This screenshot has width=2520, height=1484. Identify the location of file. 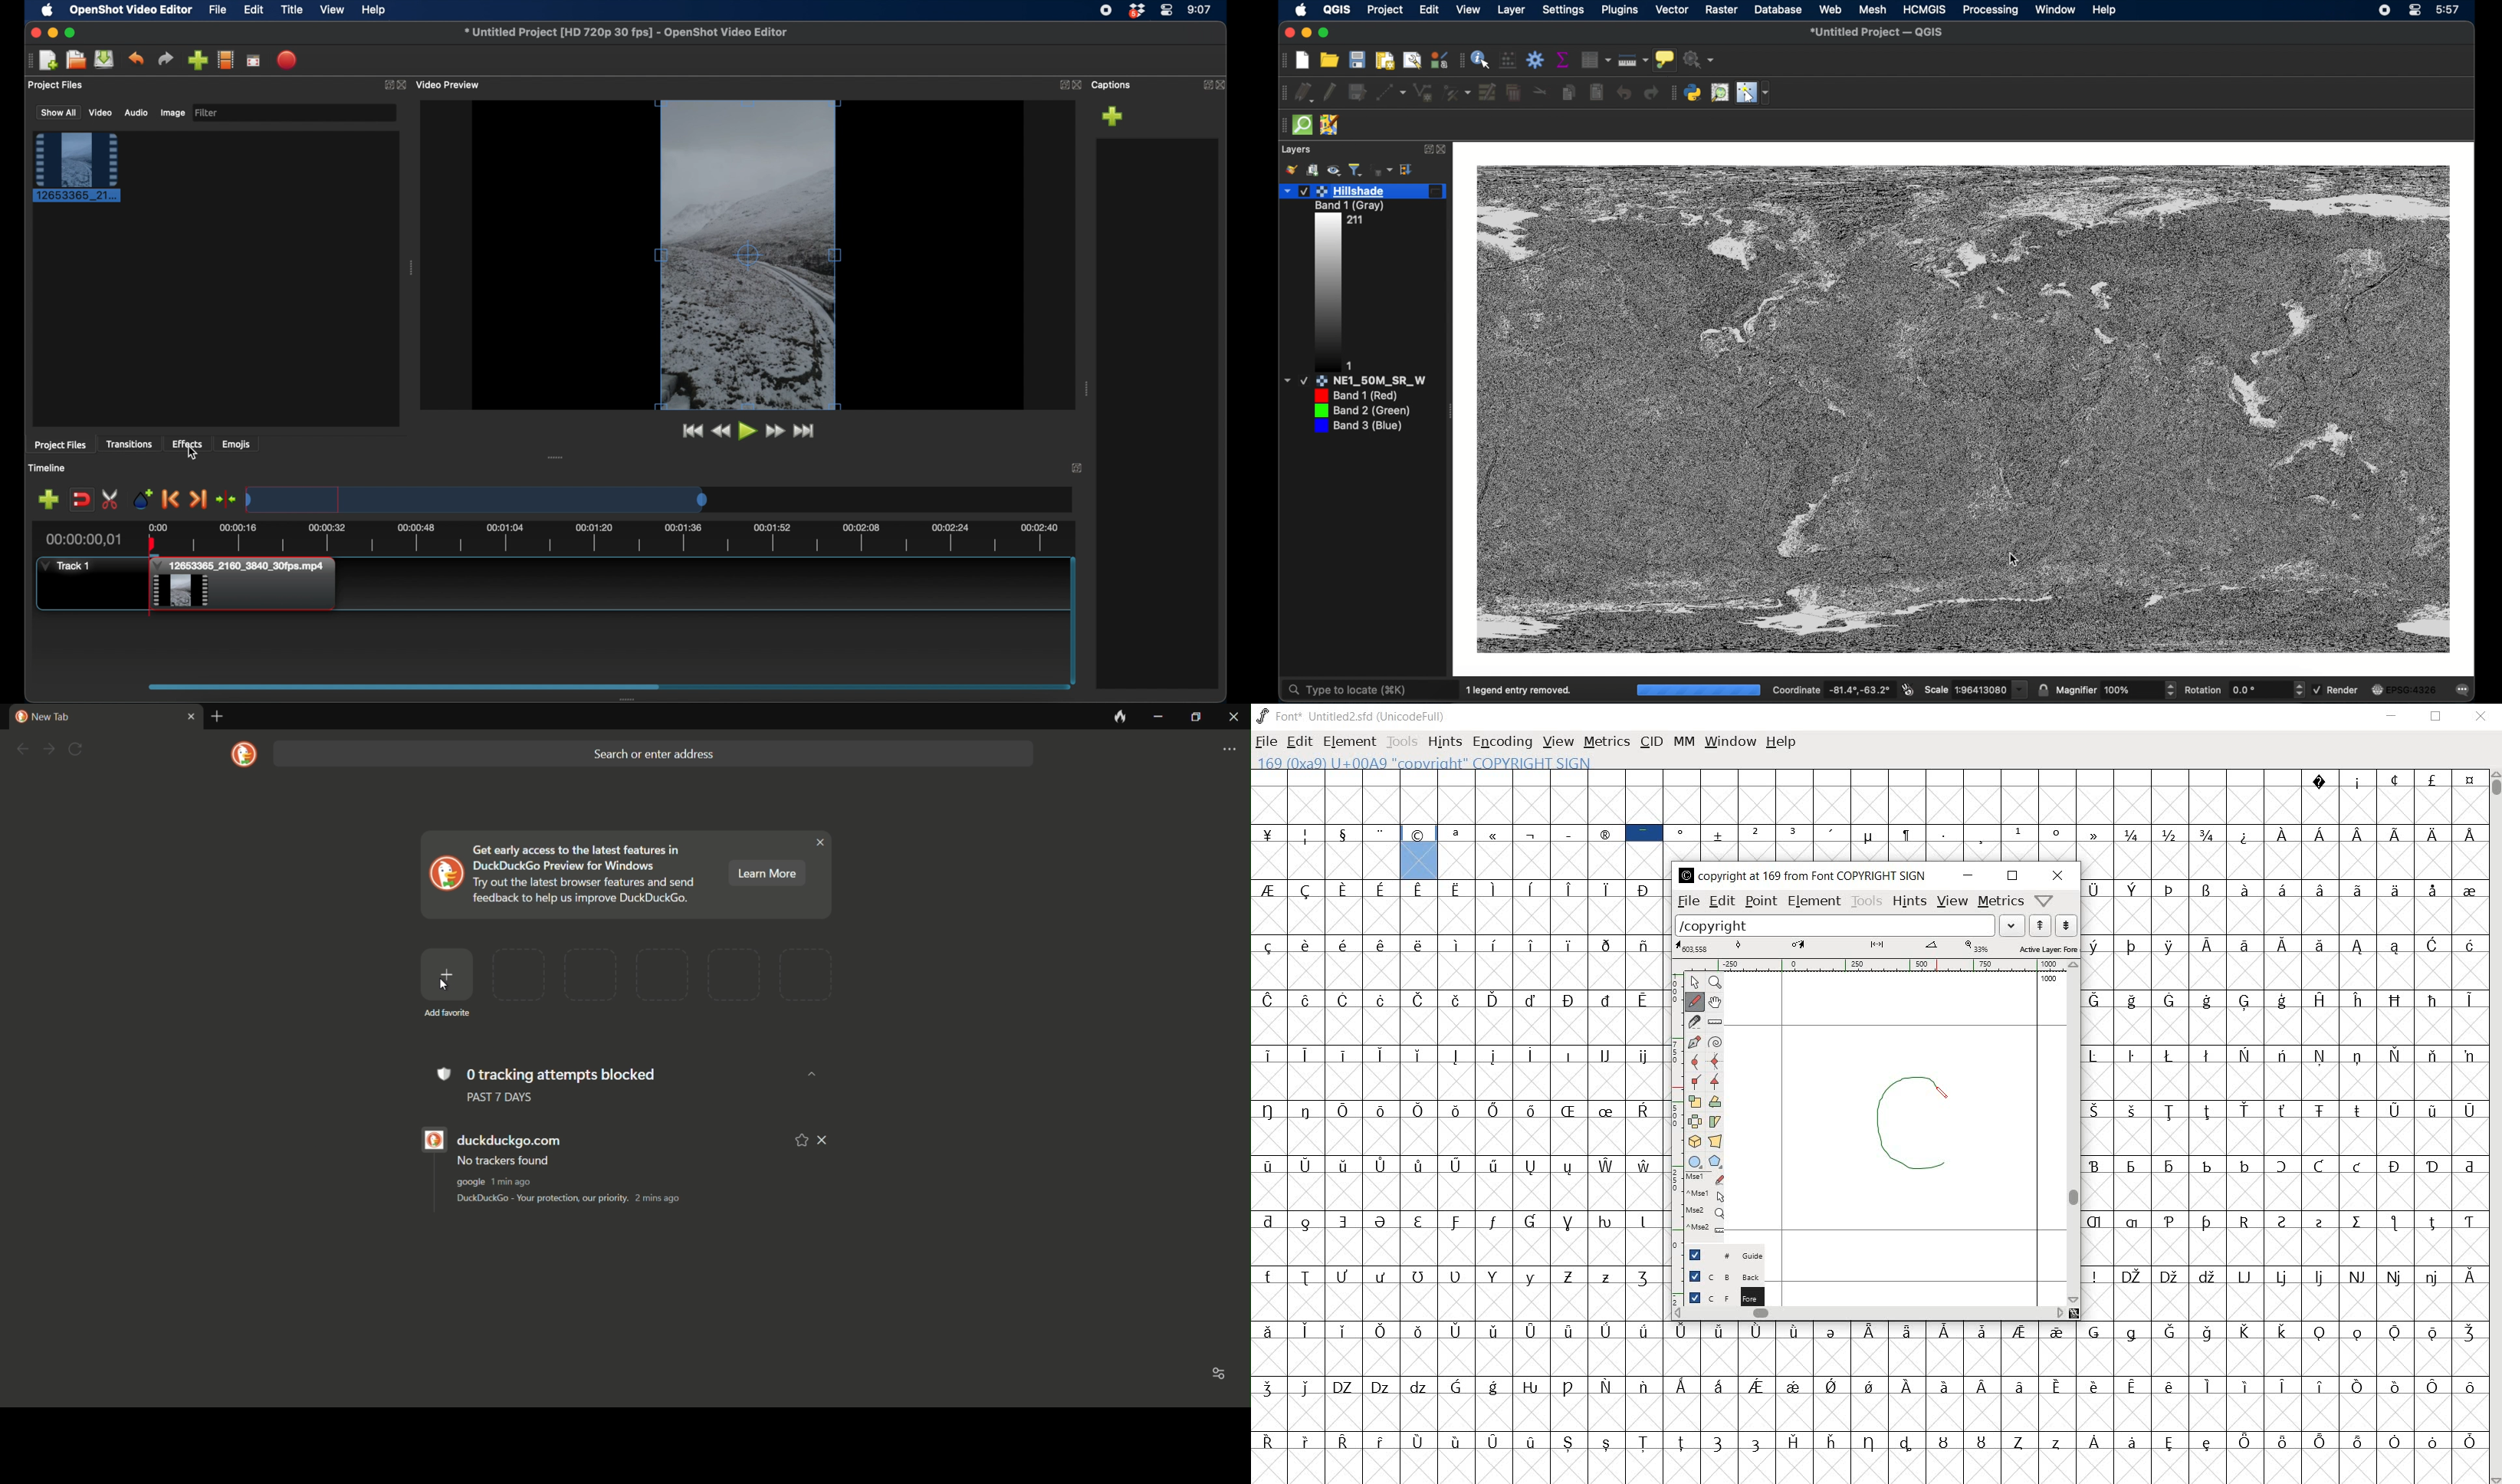
(1687, 901).